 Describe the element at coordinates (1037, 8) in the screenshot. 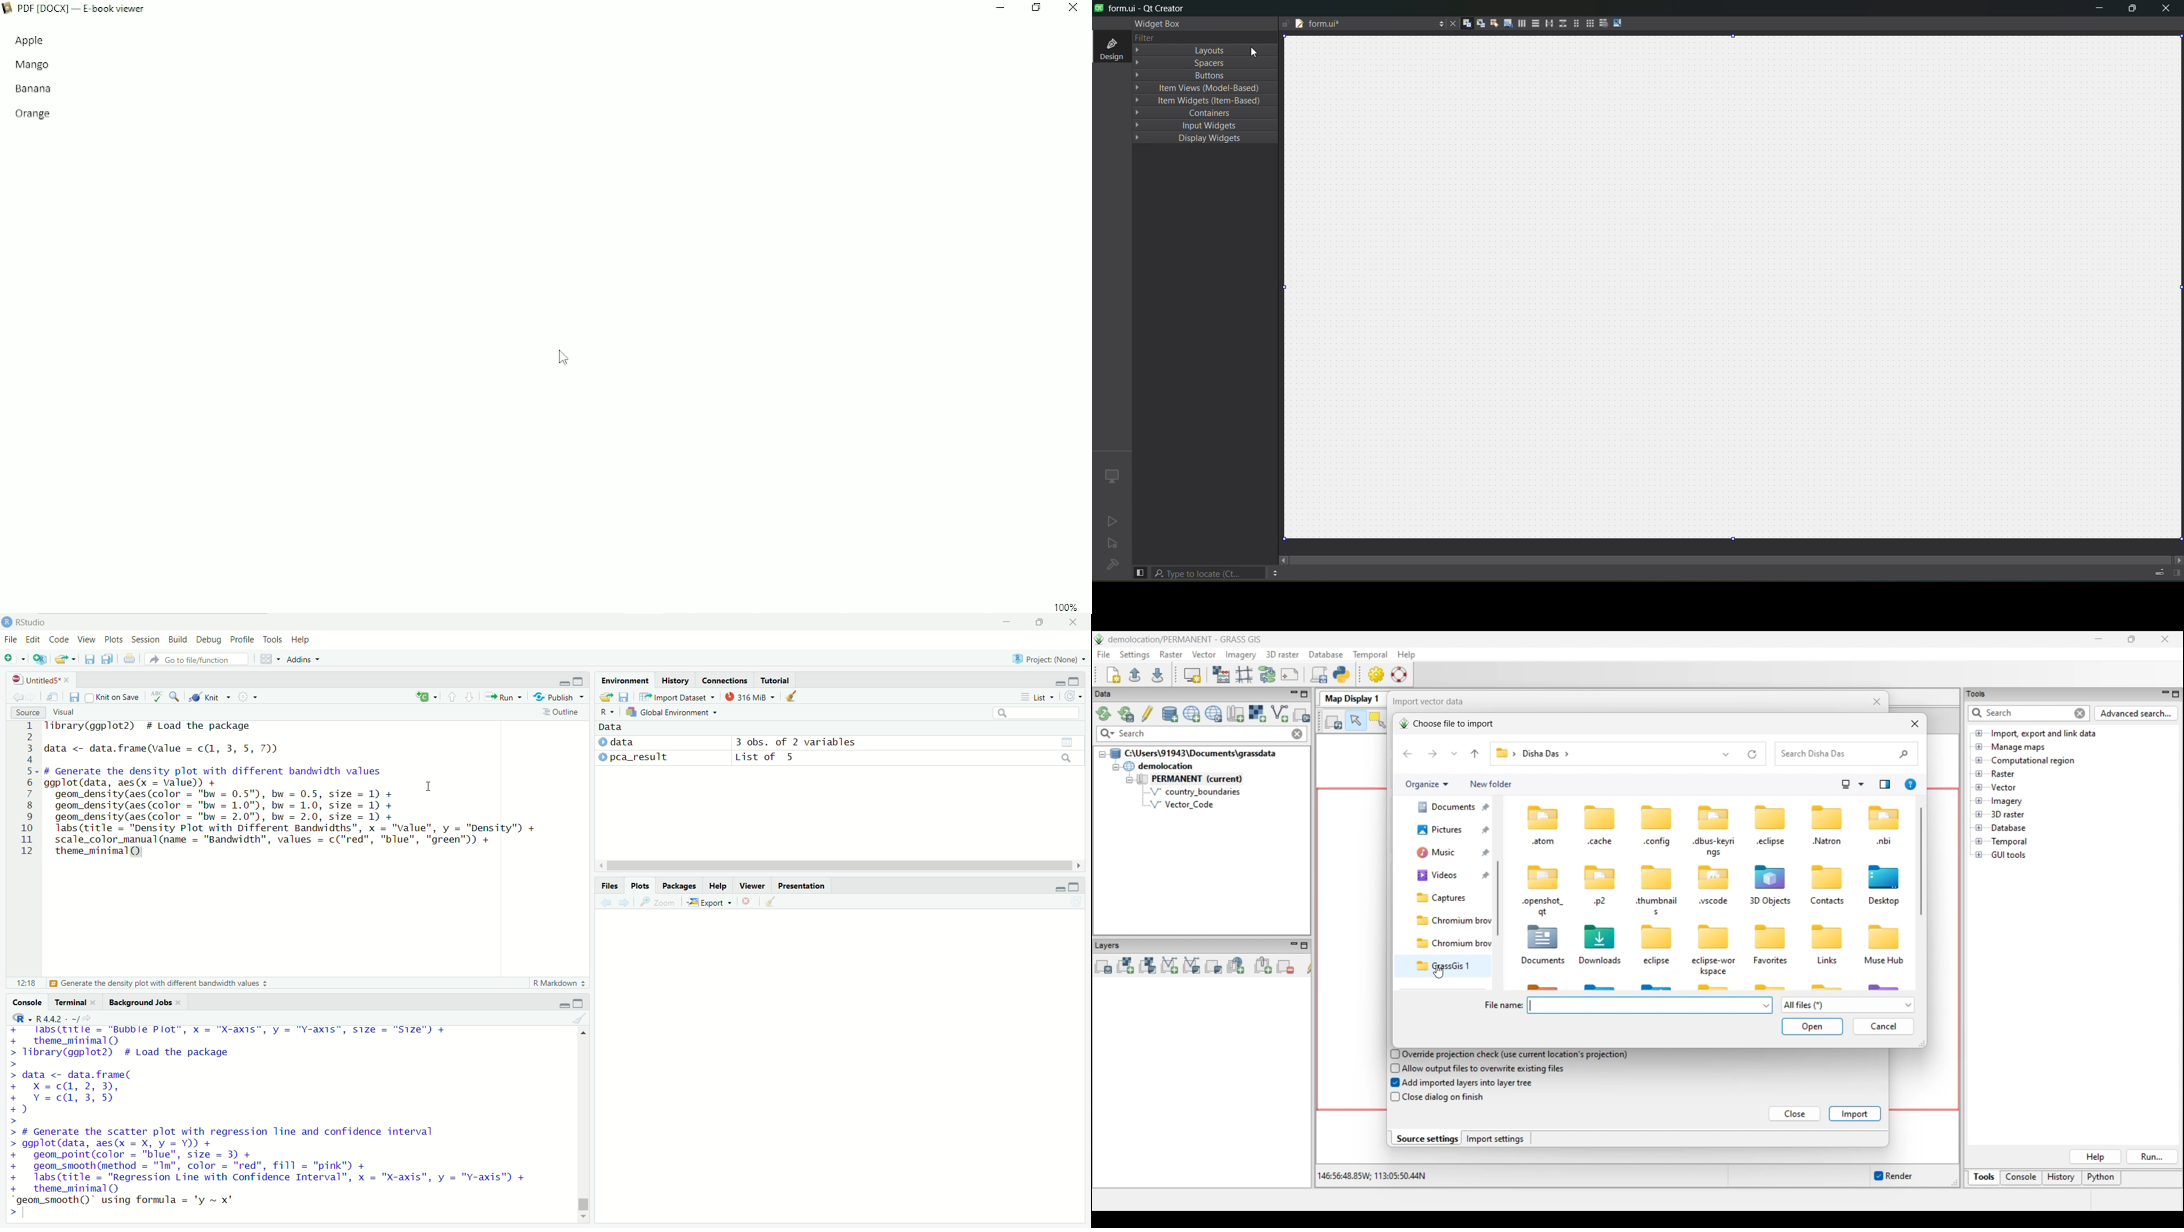

I see `Restore down` at that location.